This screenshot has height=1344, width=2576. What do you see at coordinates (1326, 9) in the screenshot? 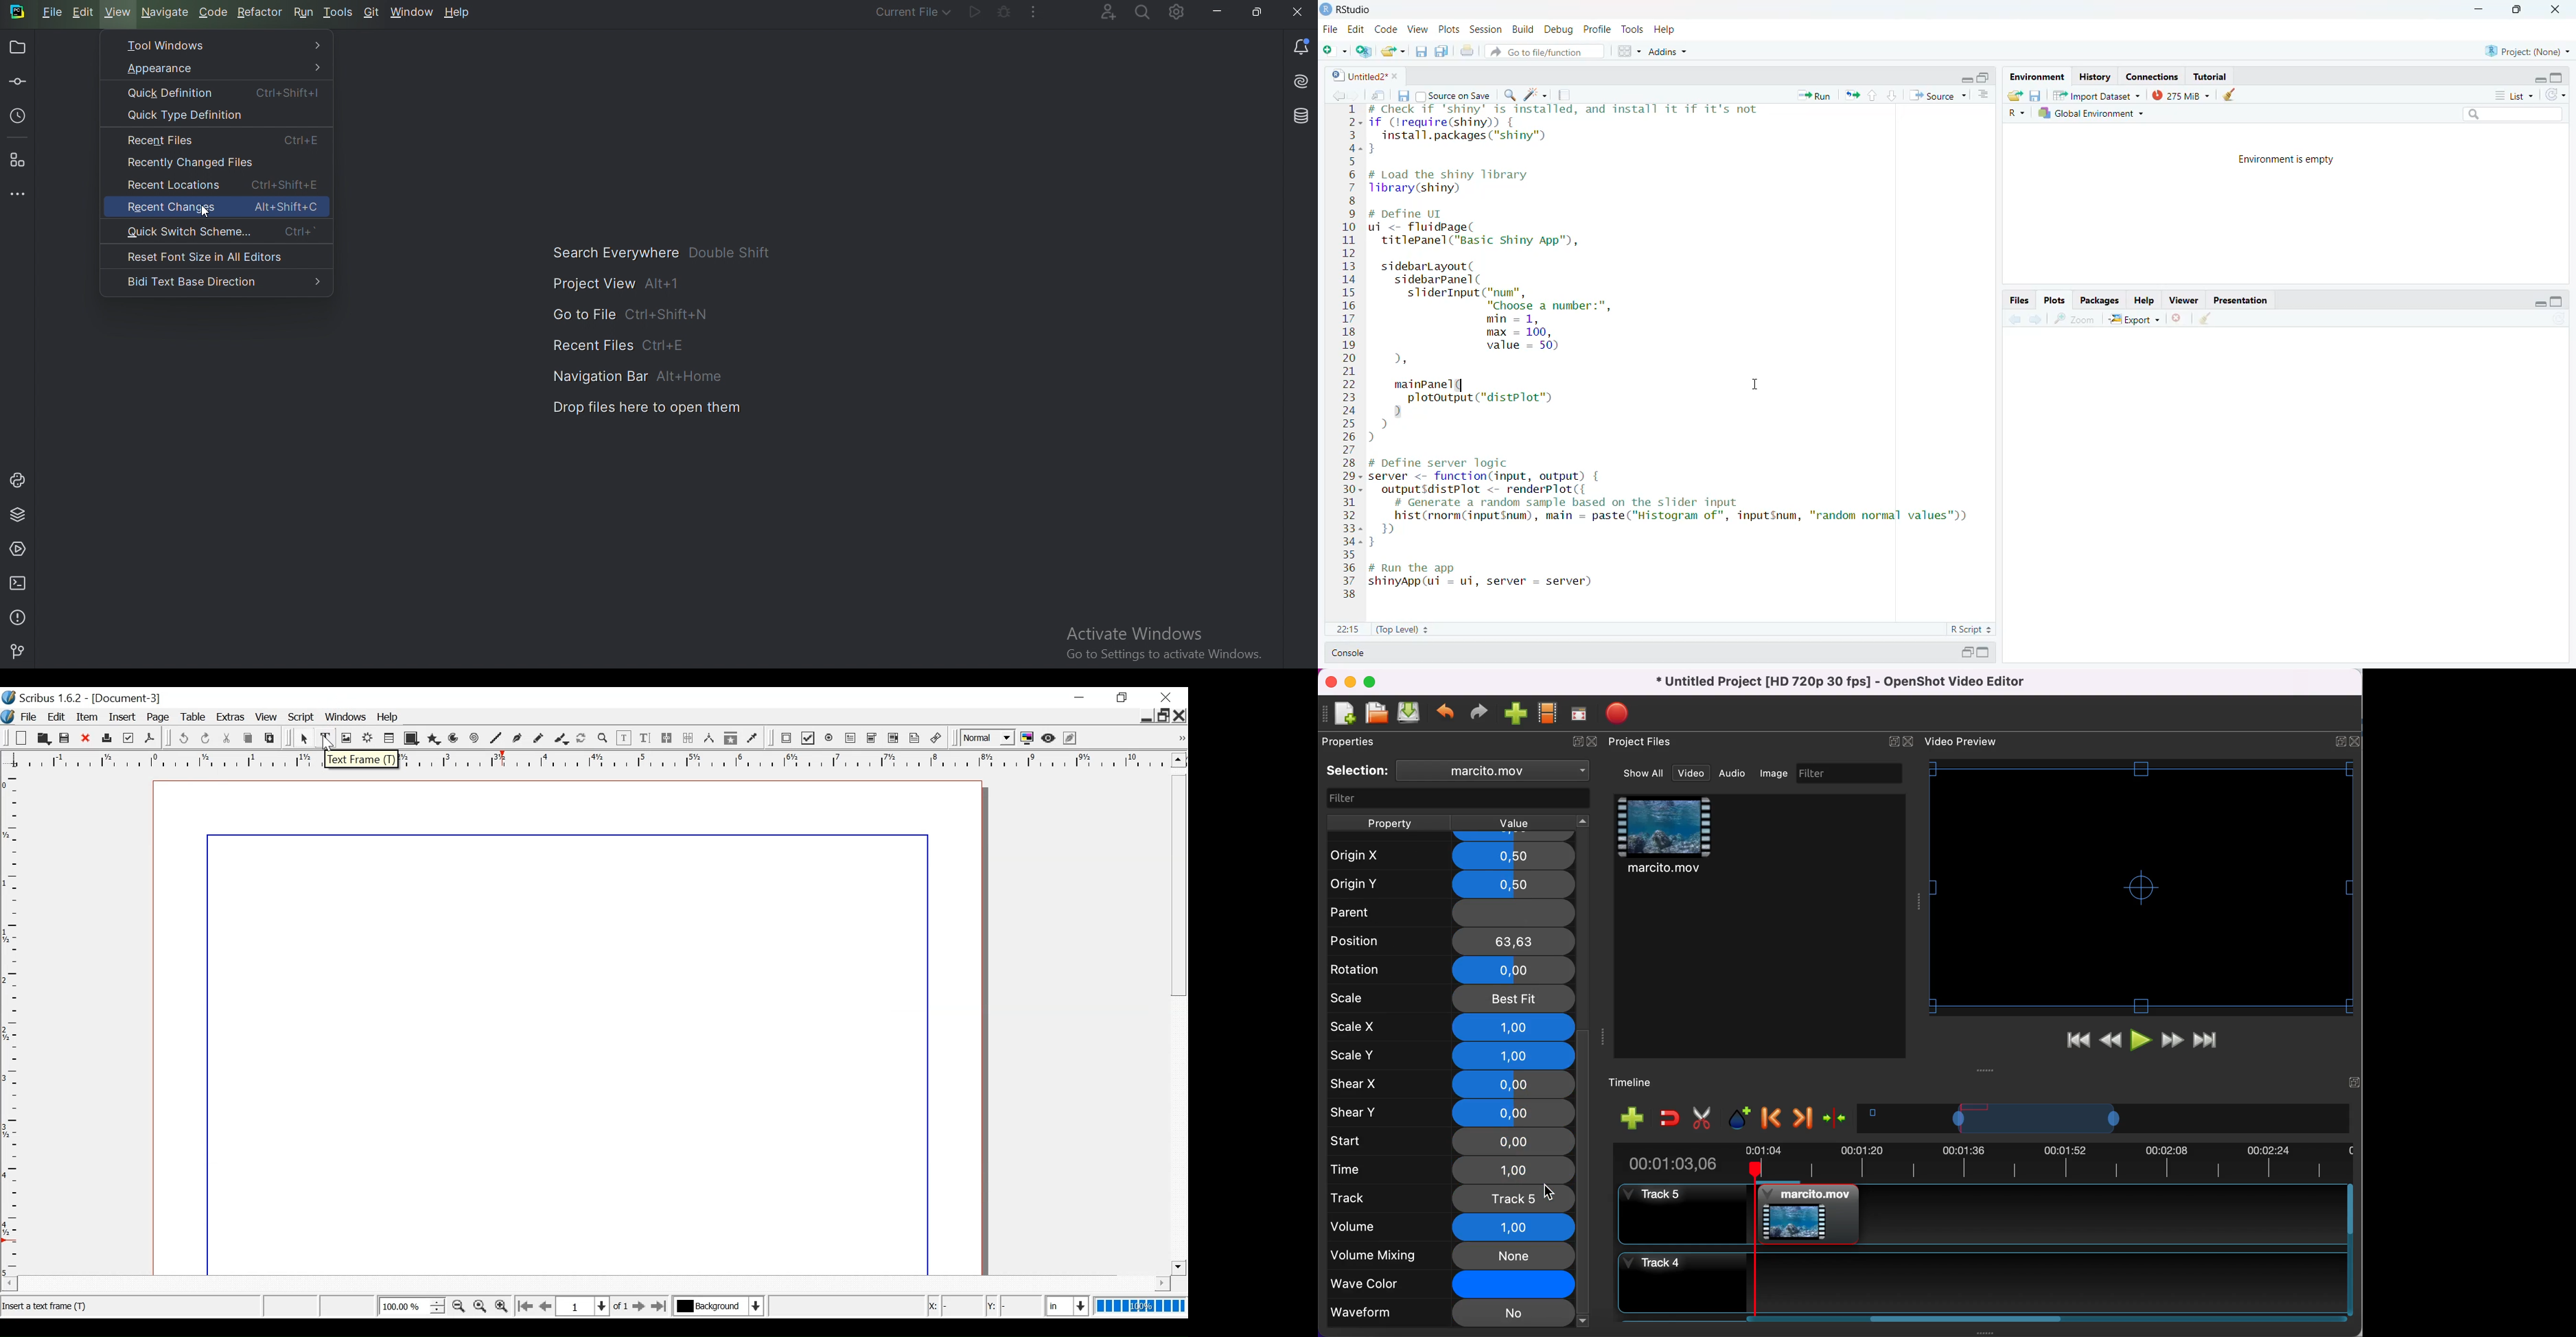
I see `logo` at bounding box center [1326, 9].